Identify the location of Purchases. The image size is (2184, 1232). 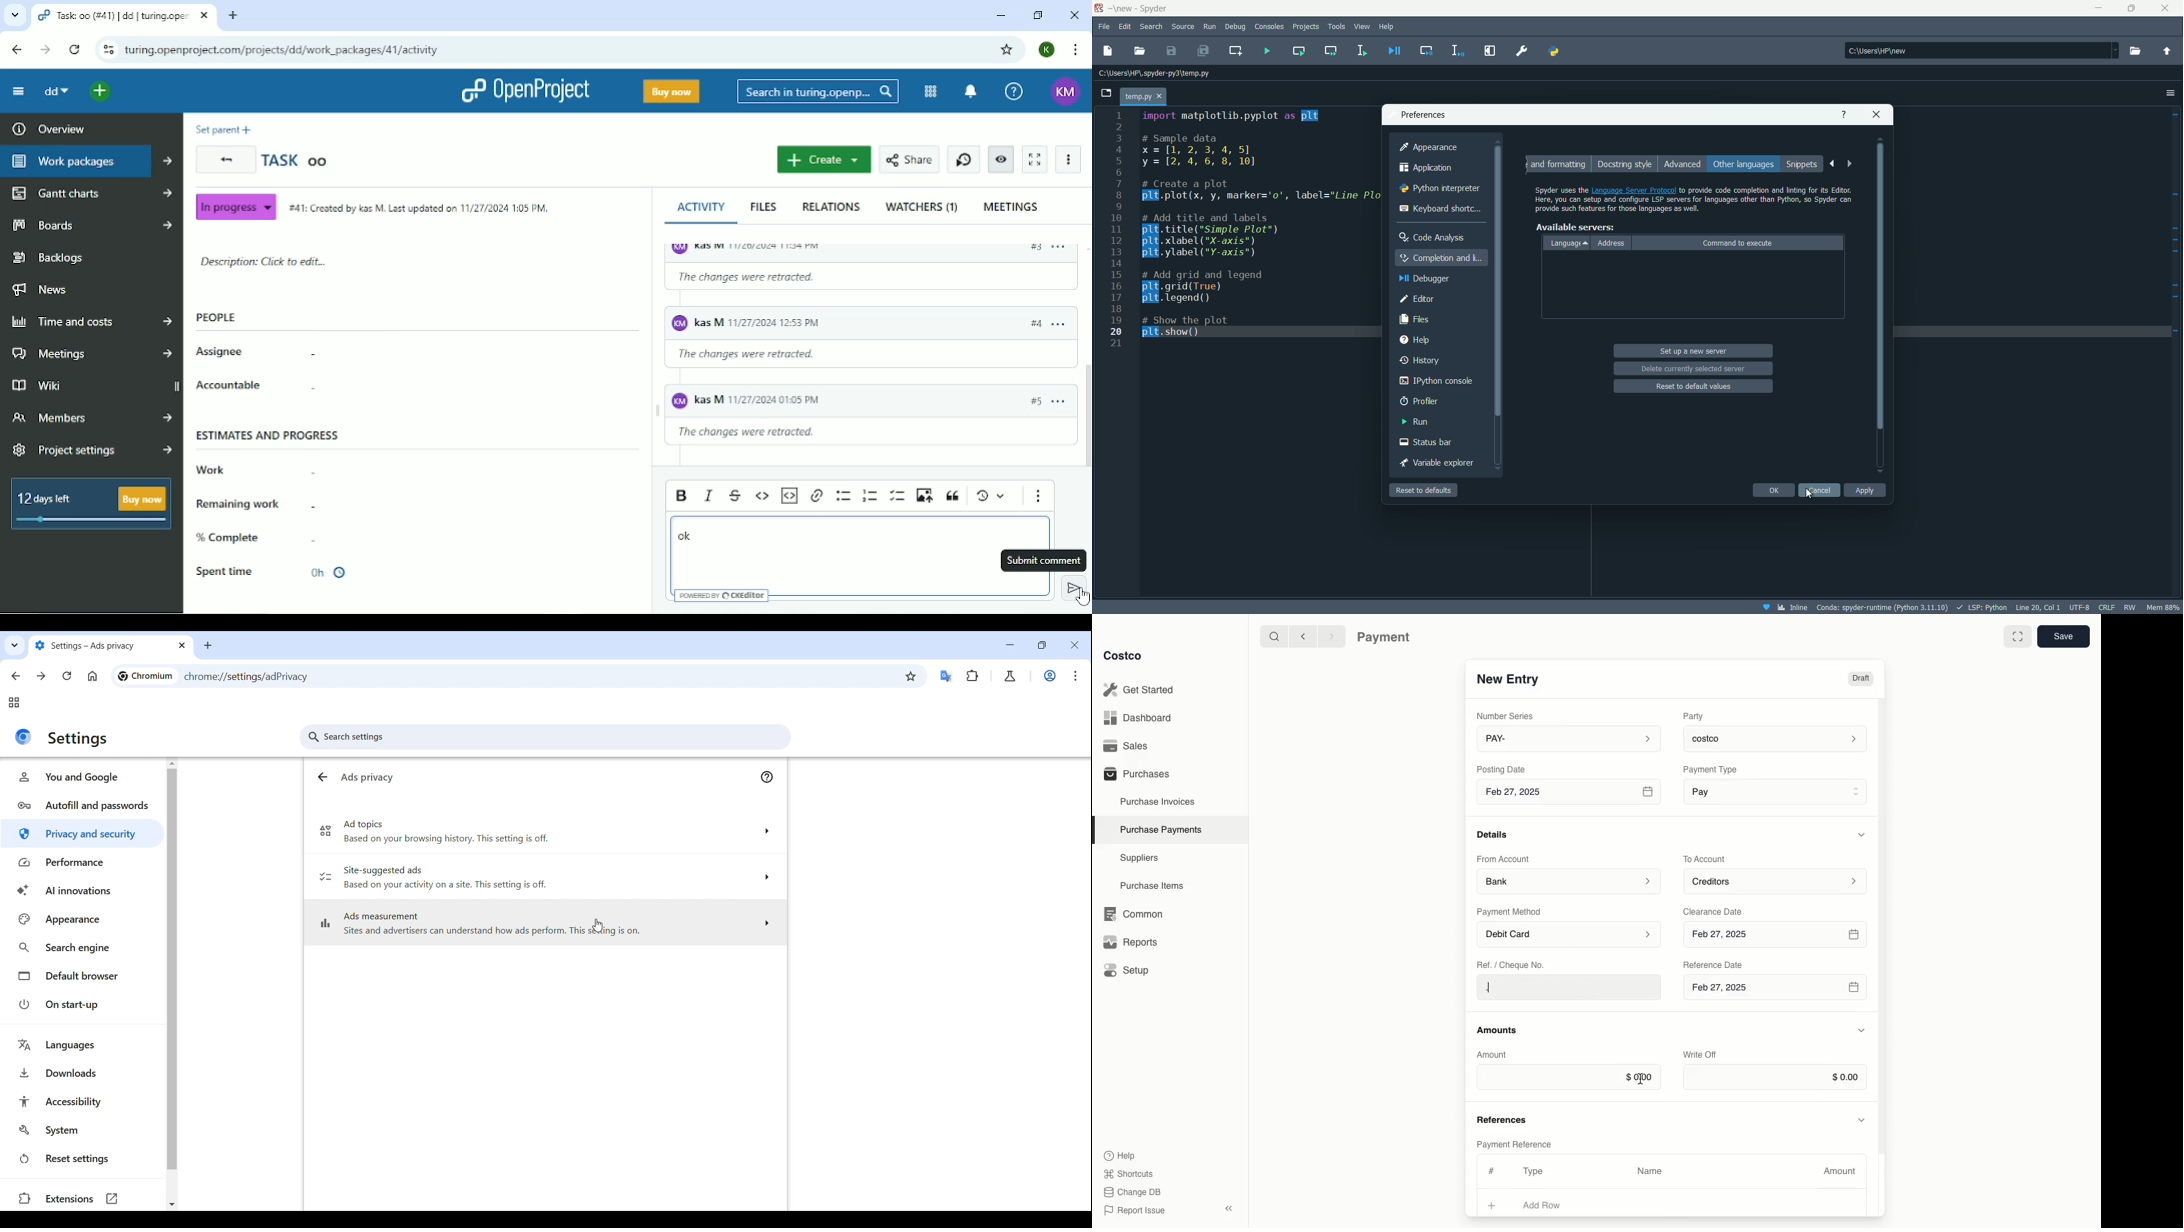
(1136, 773).